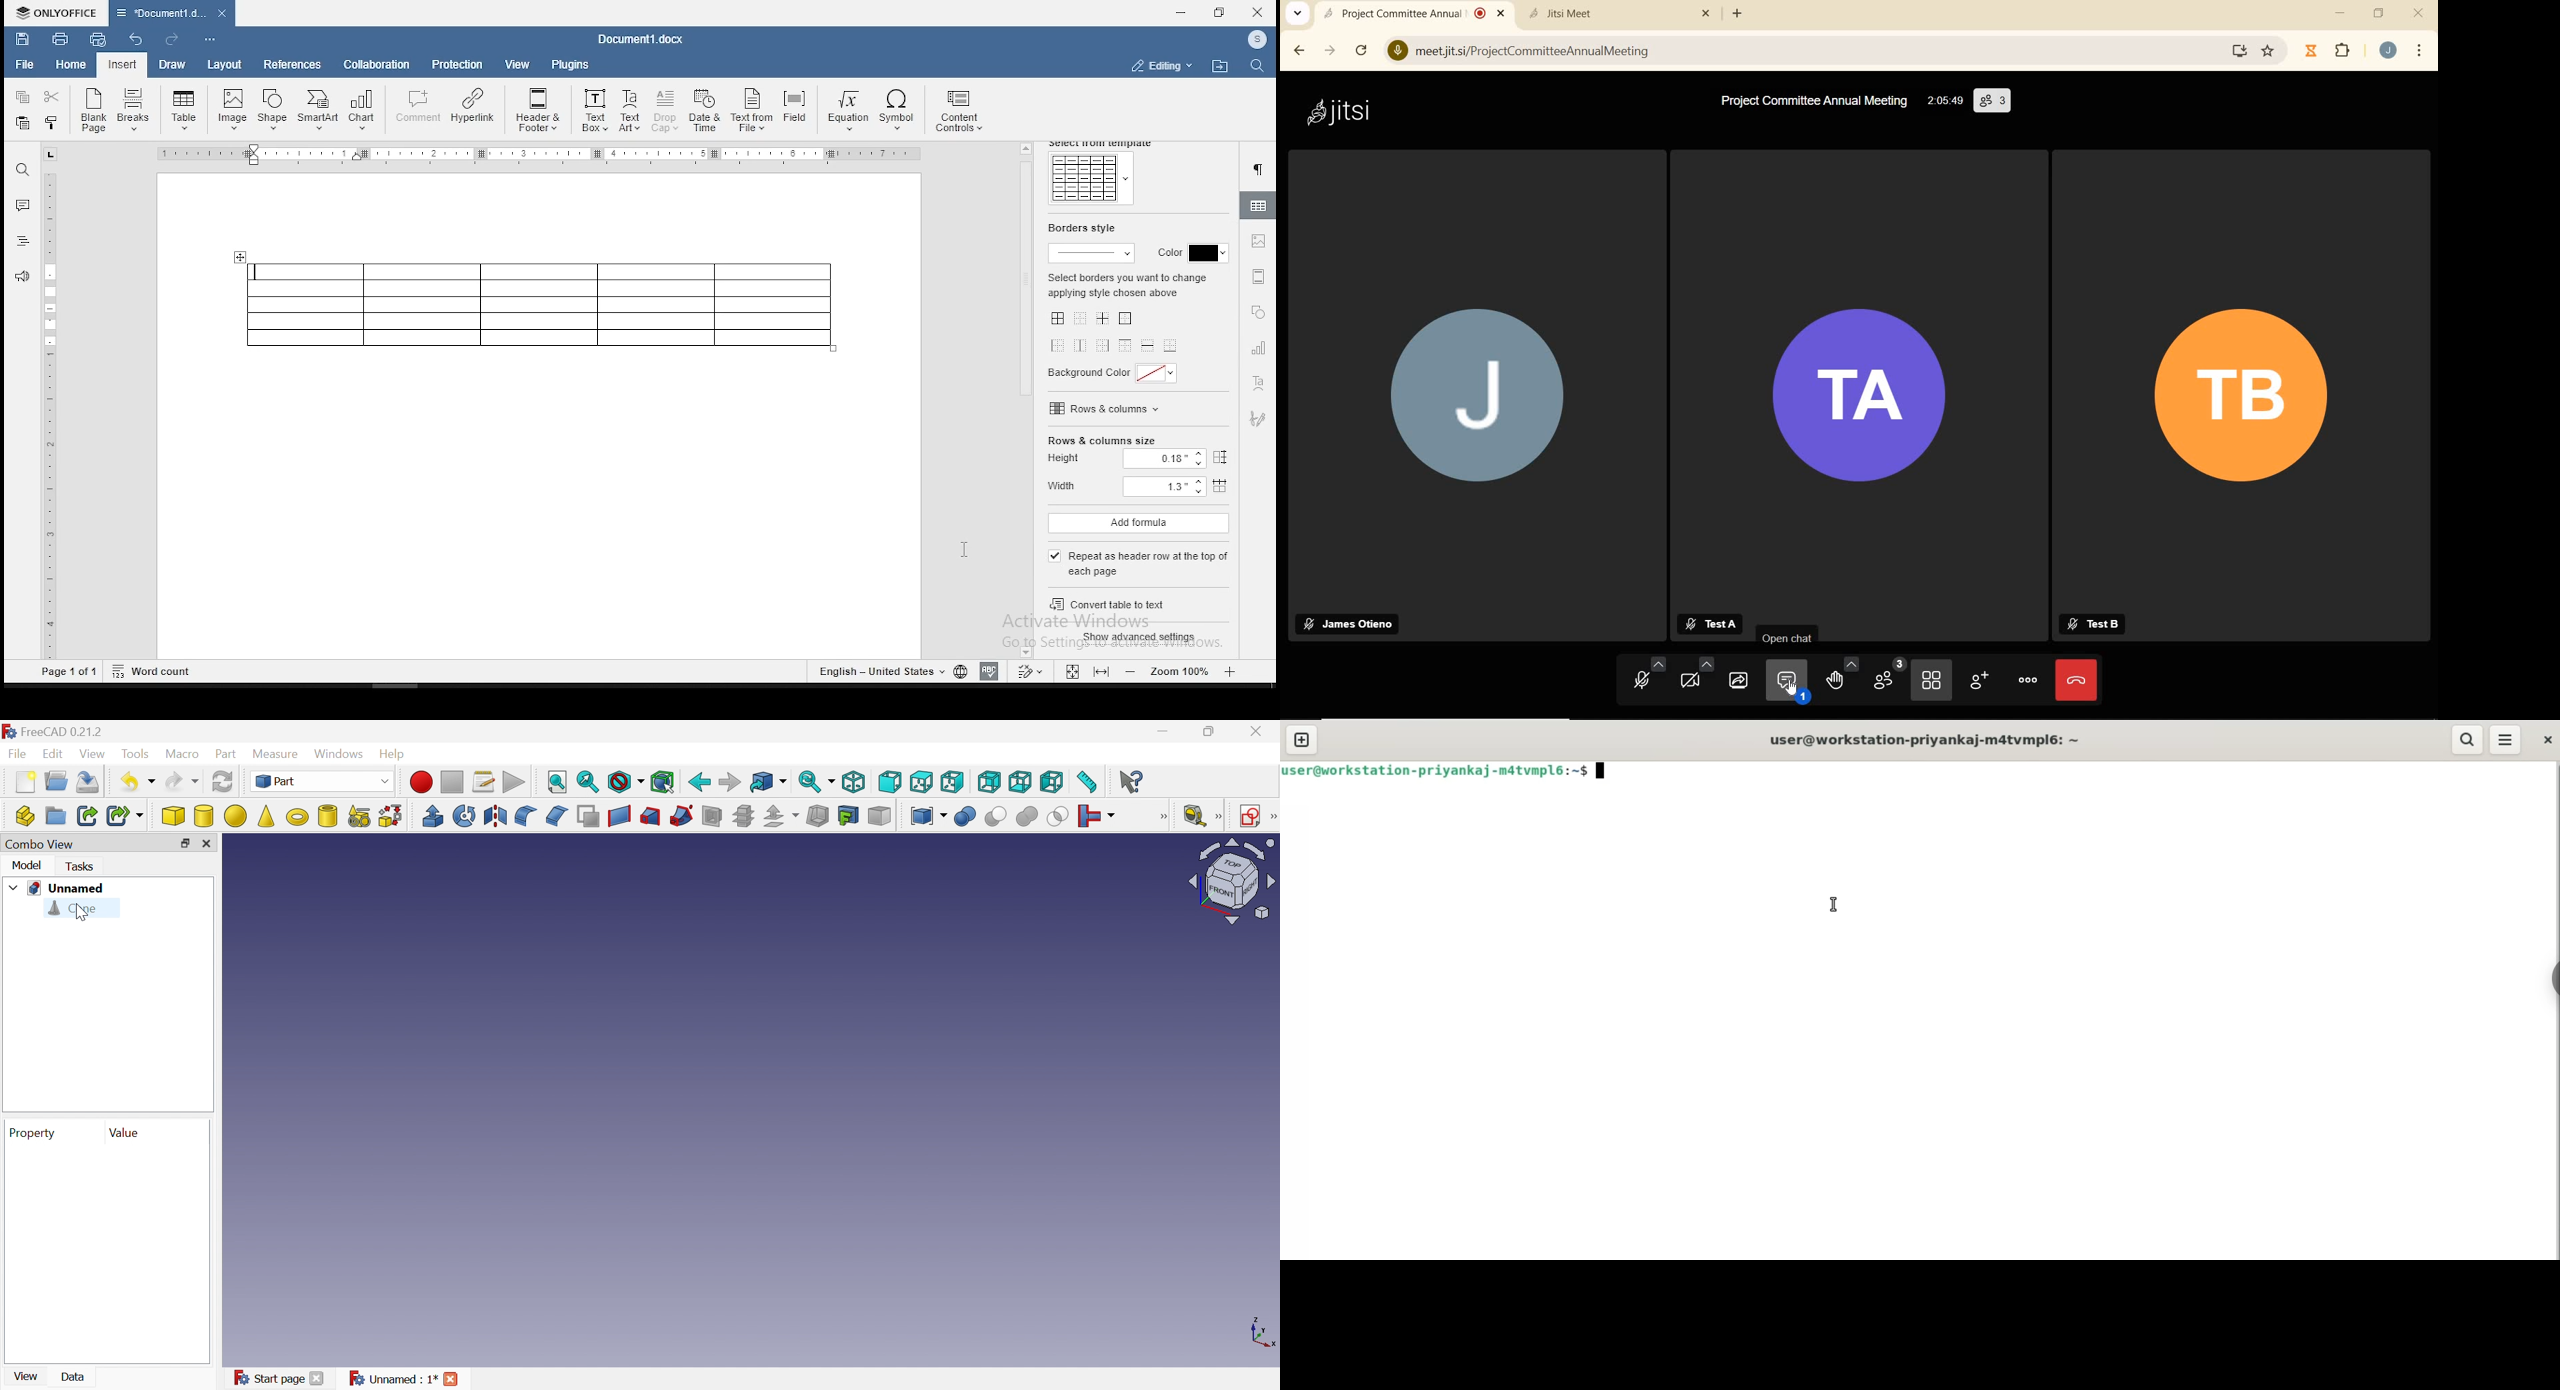  I want to click on layout, so click(223, 65).